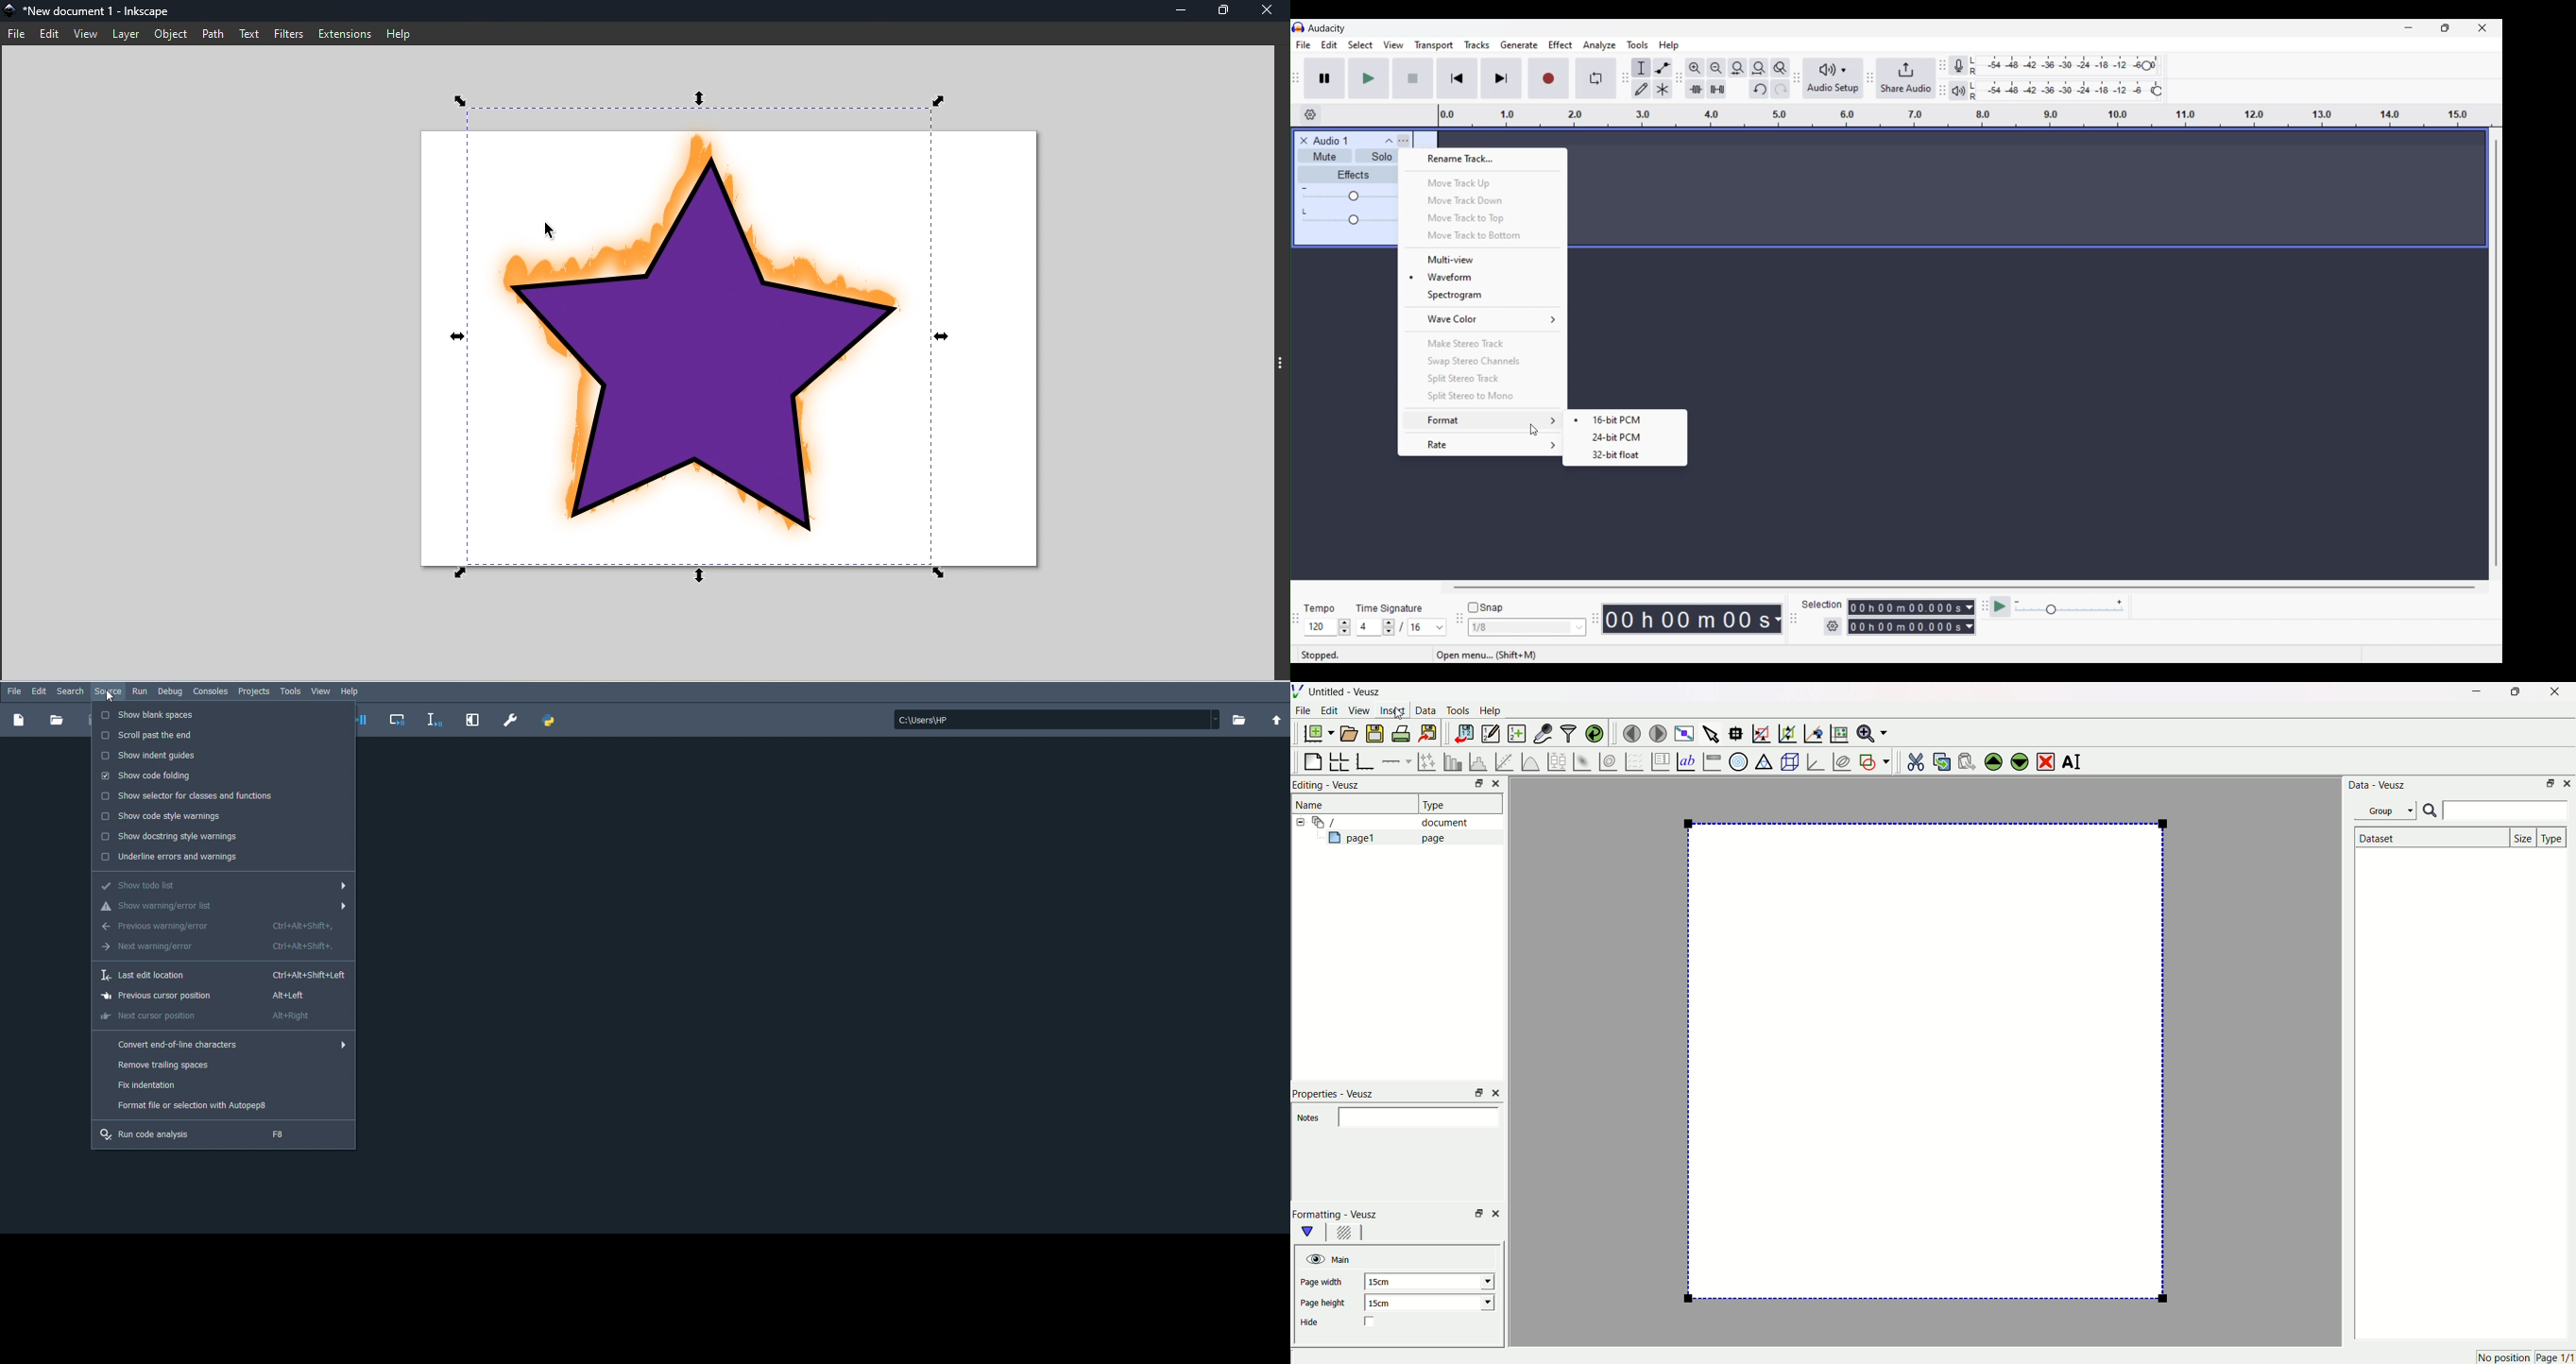  Describe the element at coordinates (1304, 712) in the screenshot. I see `File` at that location.